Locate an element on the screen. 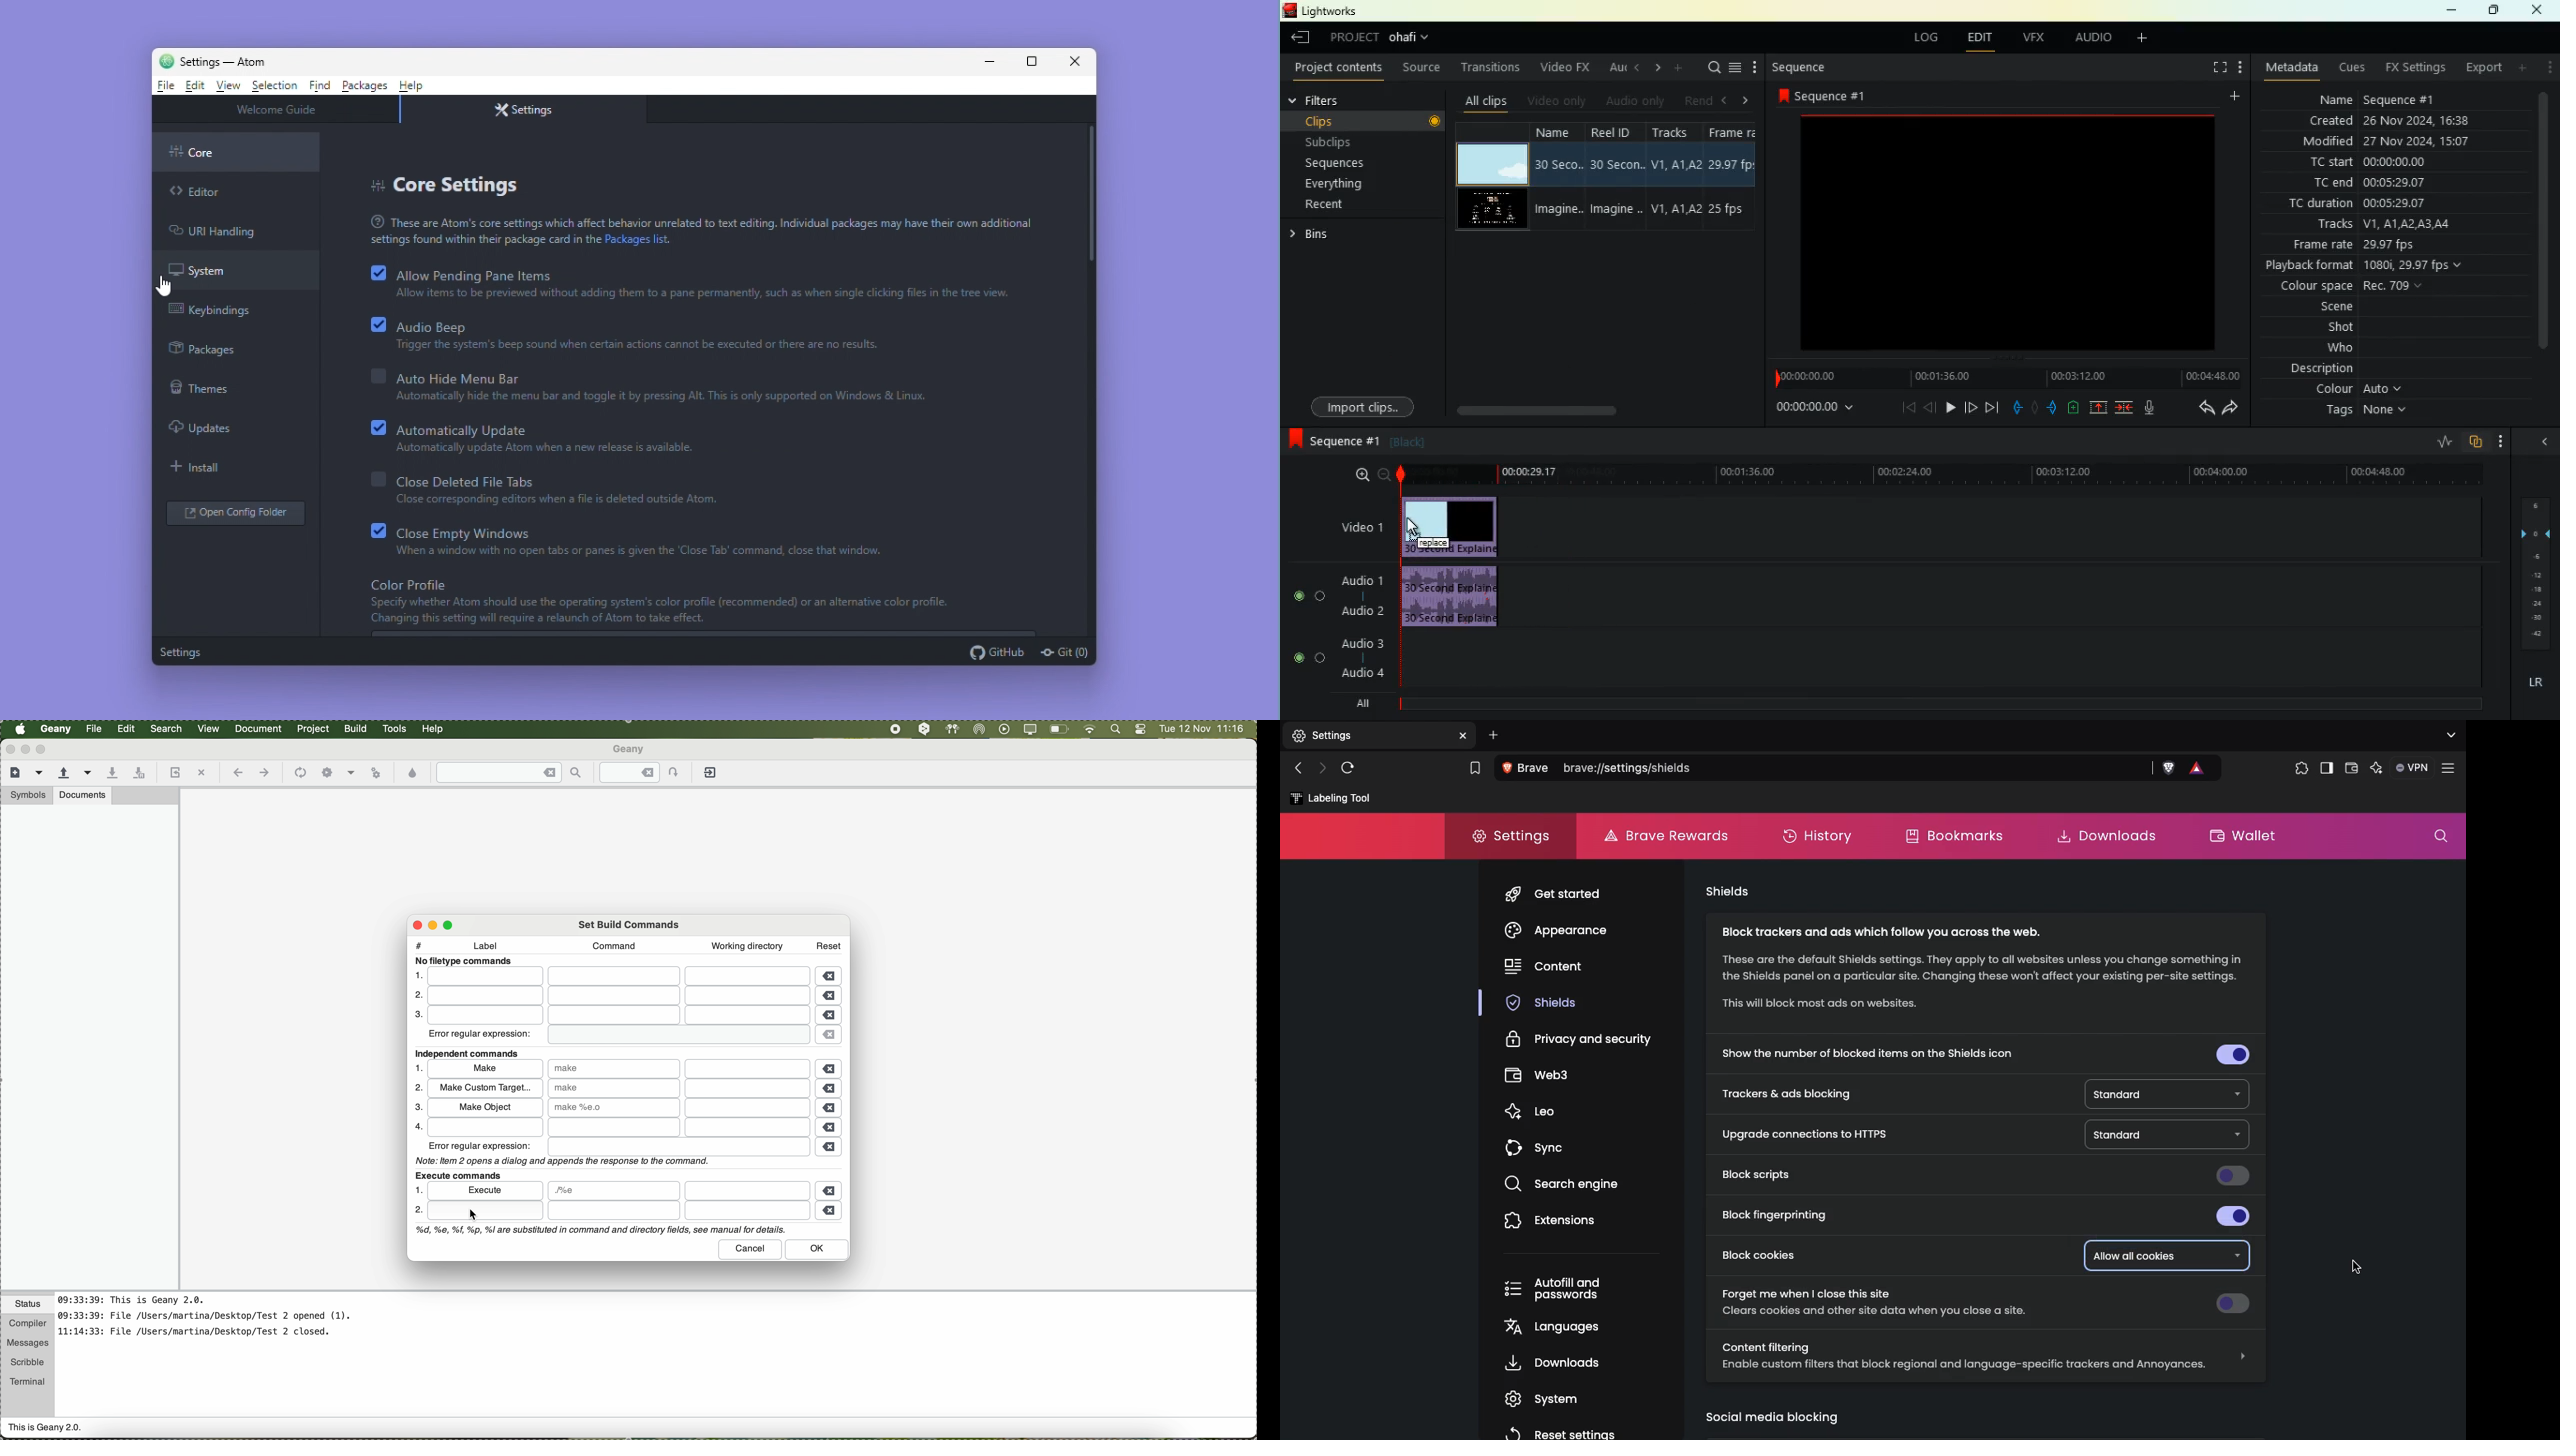  subclips is located at coordinates (1355, 142).